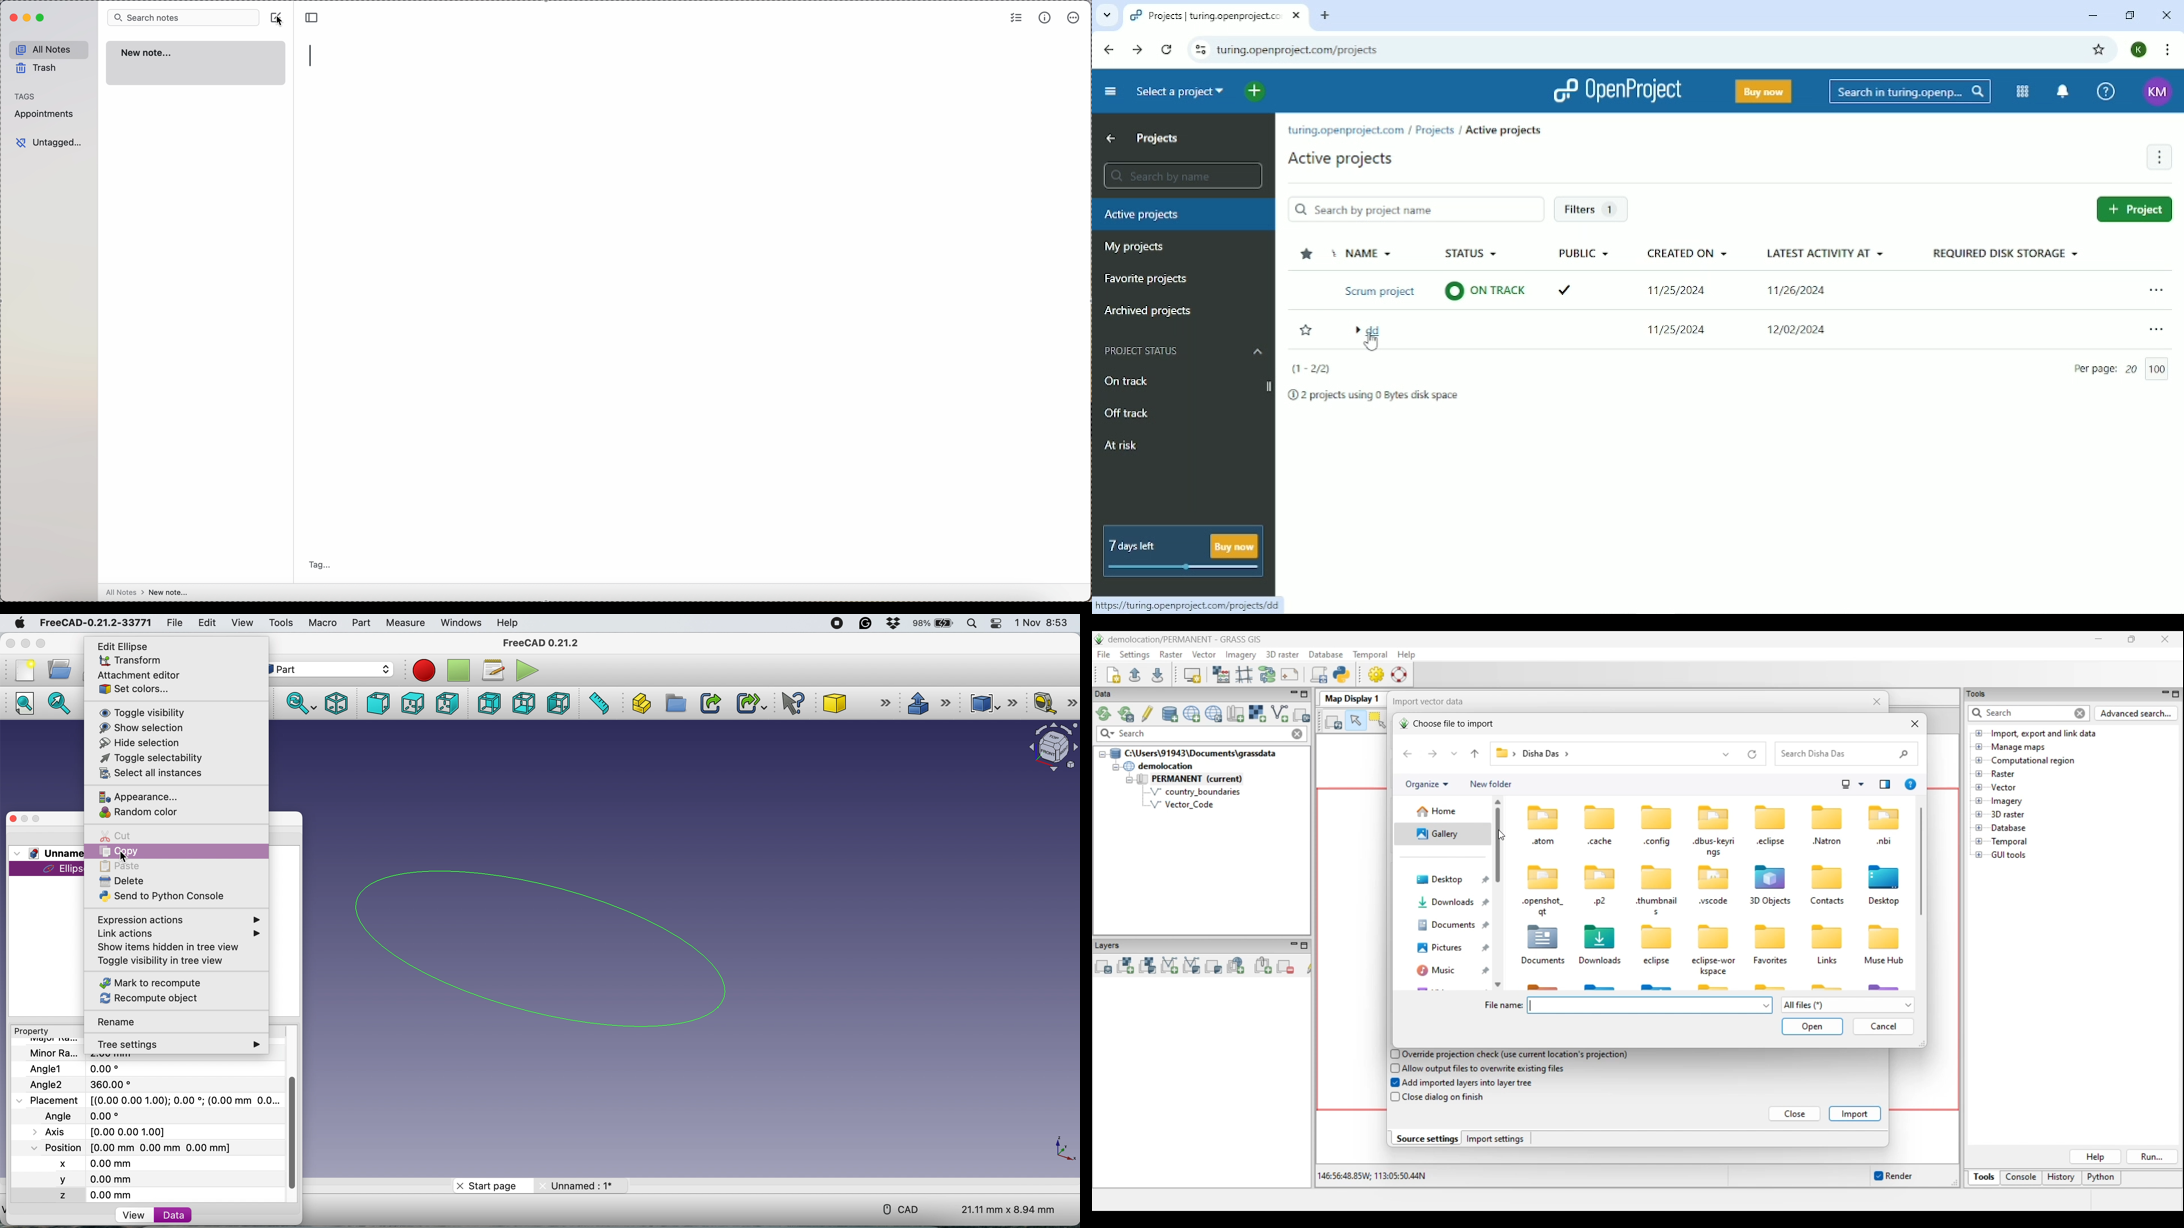 This screenshot has height=1232, width=2184. What do you see at coordinates (423, 670) in the screenshot?
I see `record macros` at bounding box center [423, 670].